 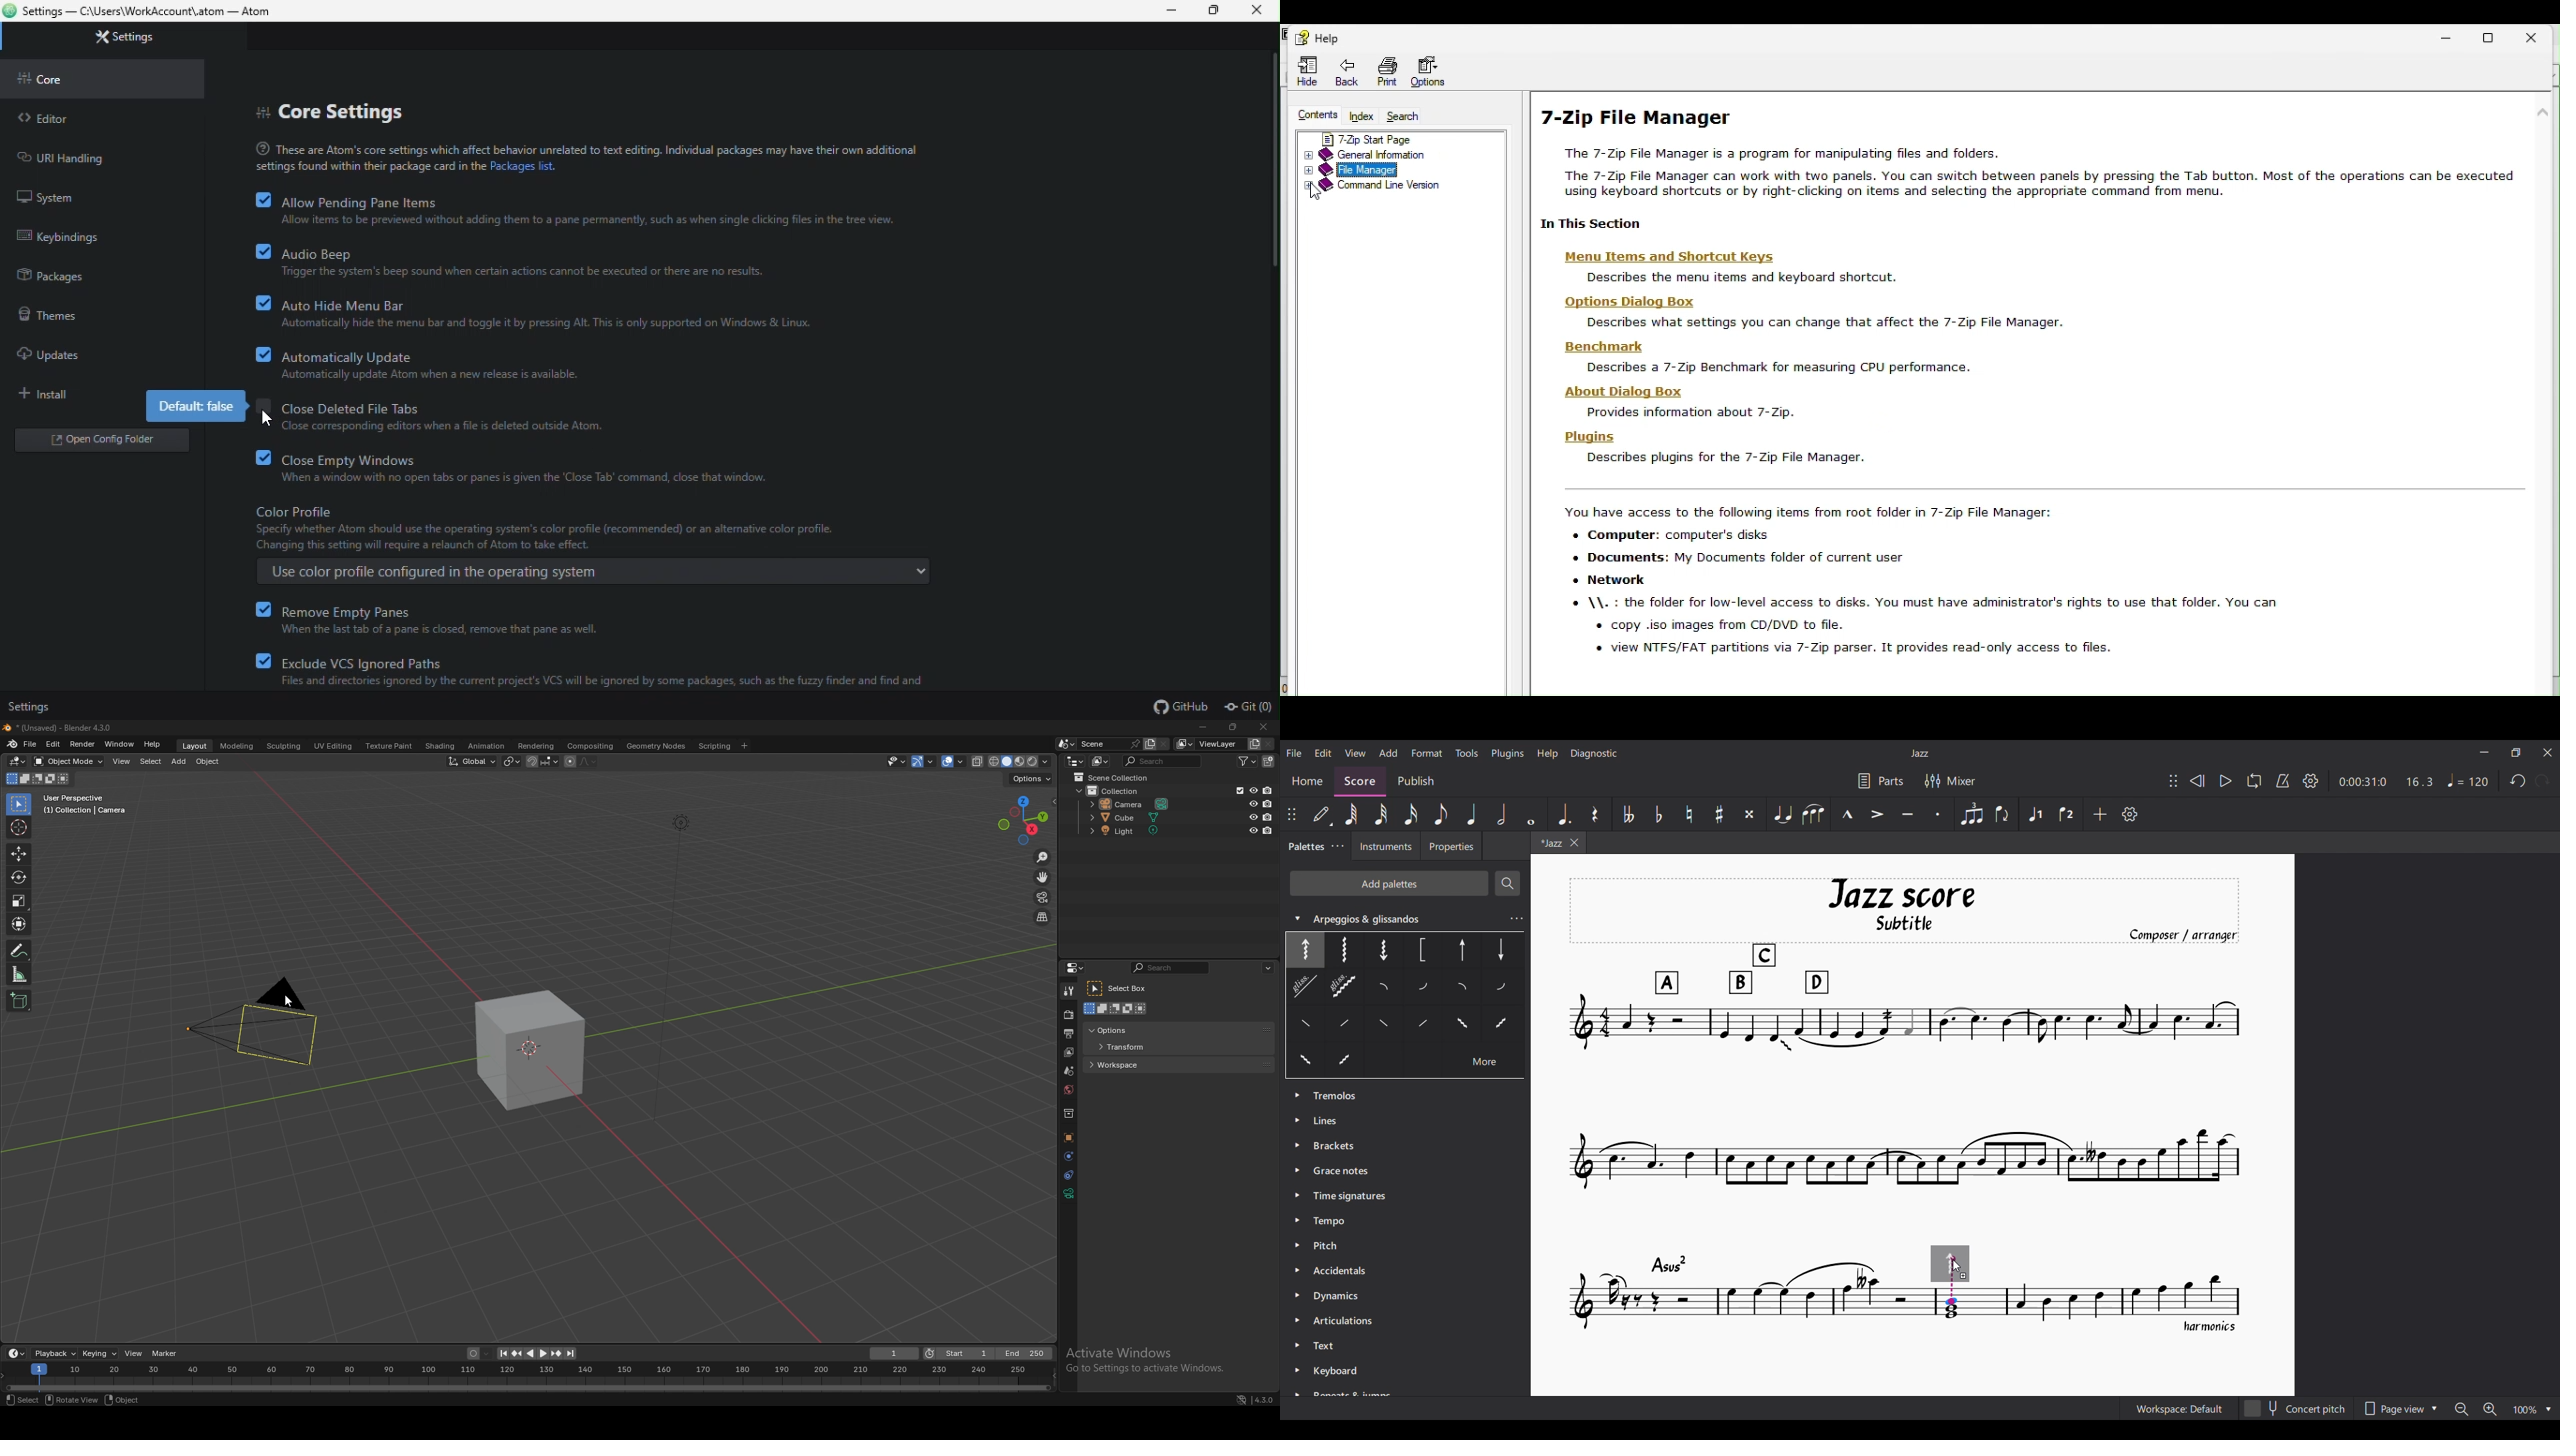 What do you see at coordinates (1384, 989) in the screenshot?
I see `` at bounding box center [1384, 989].